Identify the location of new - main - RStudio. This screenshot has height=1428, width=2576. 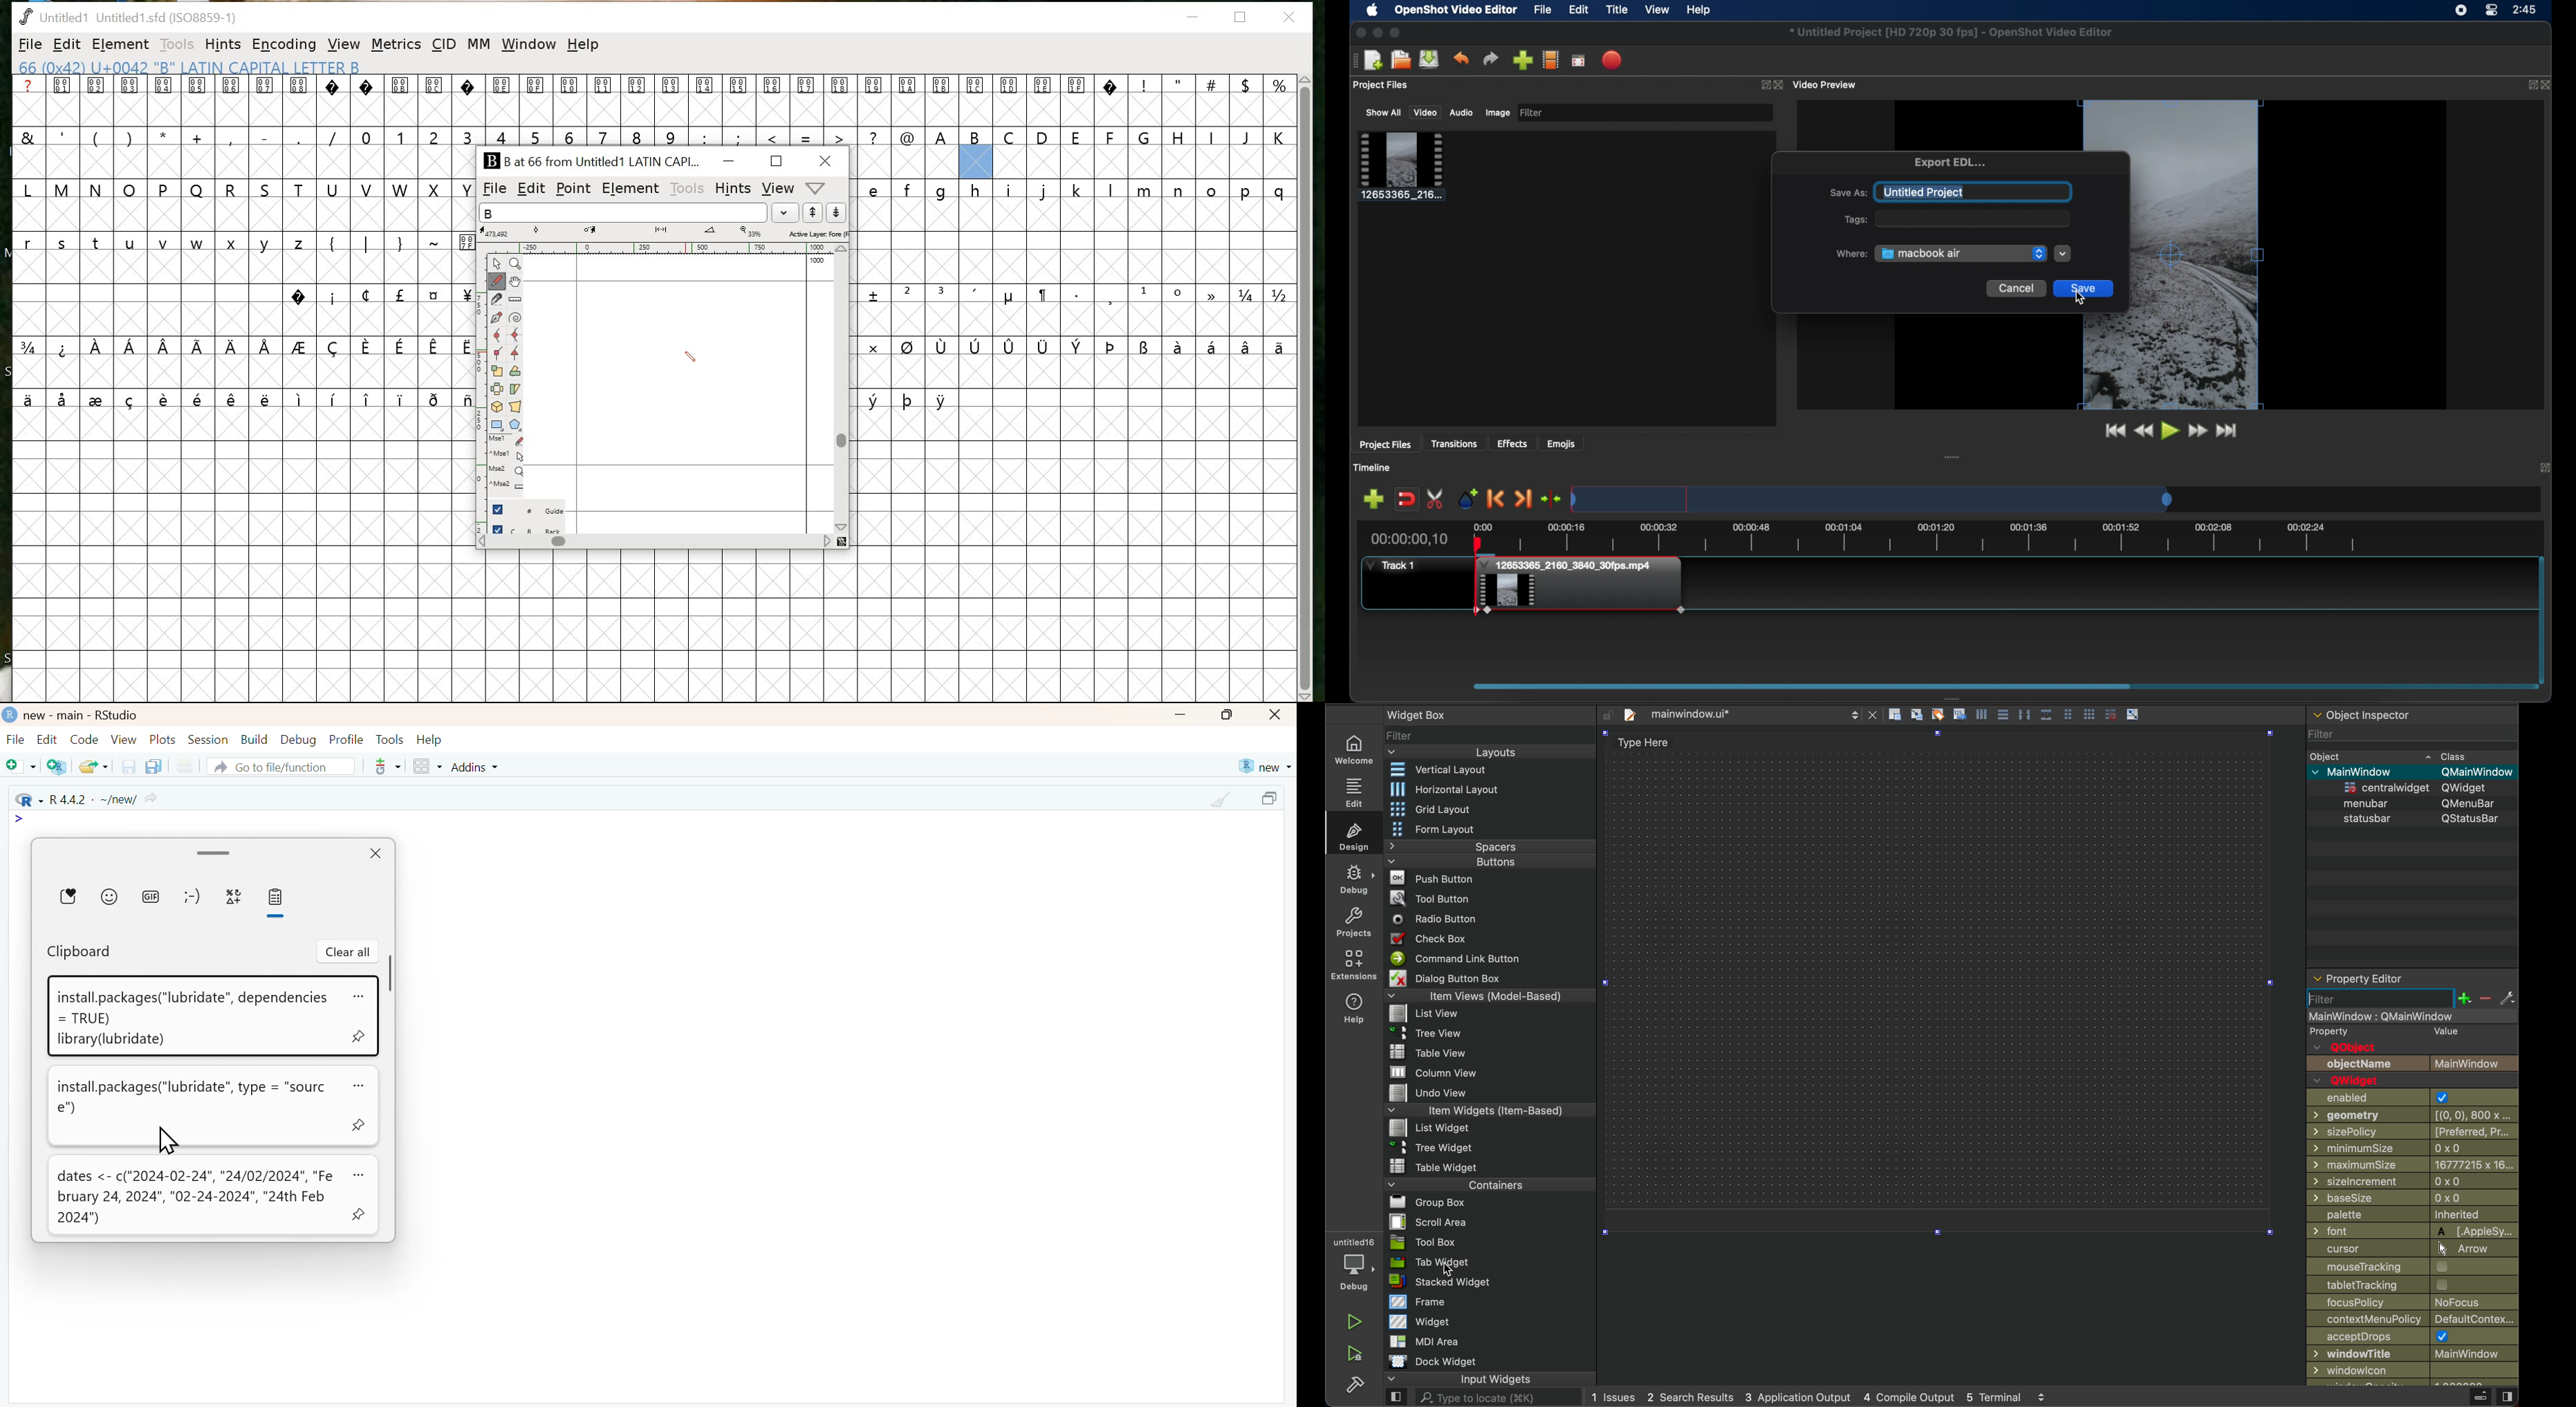
(83, 715).